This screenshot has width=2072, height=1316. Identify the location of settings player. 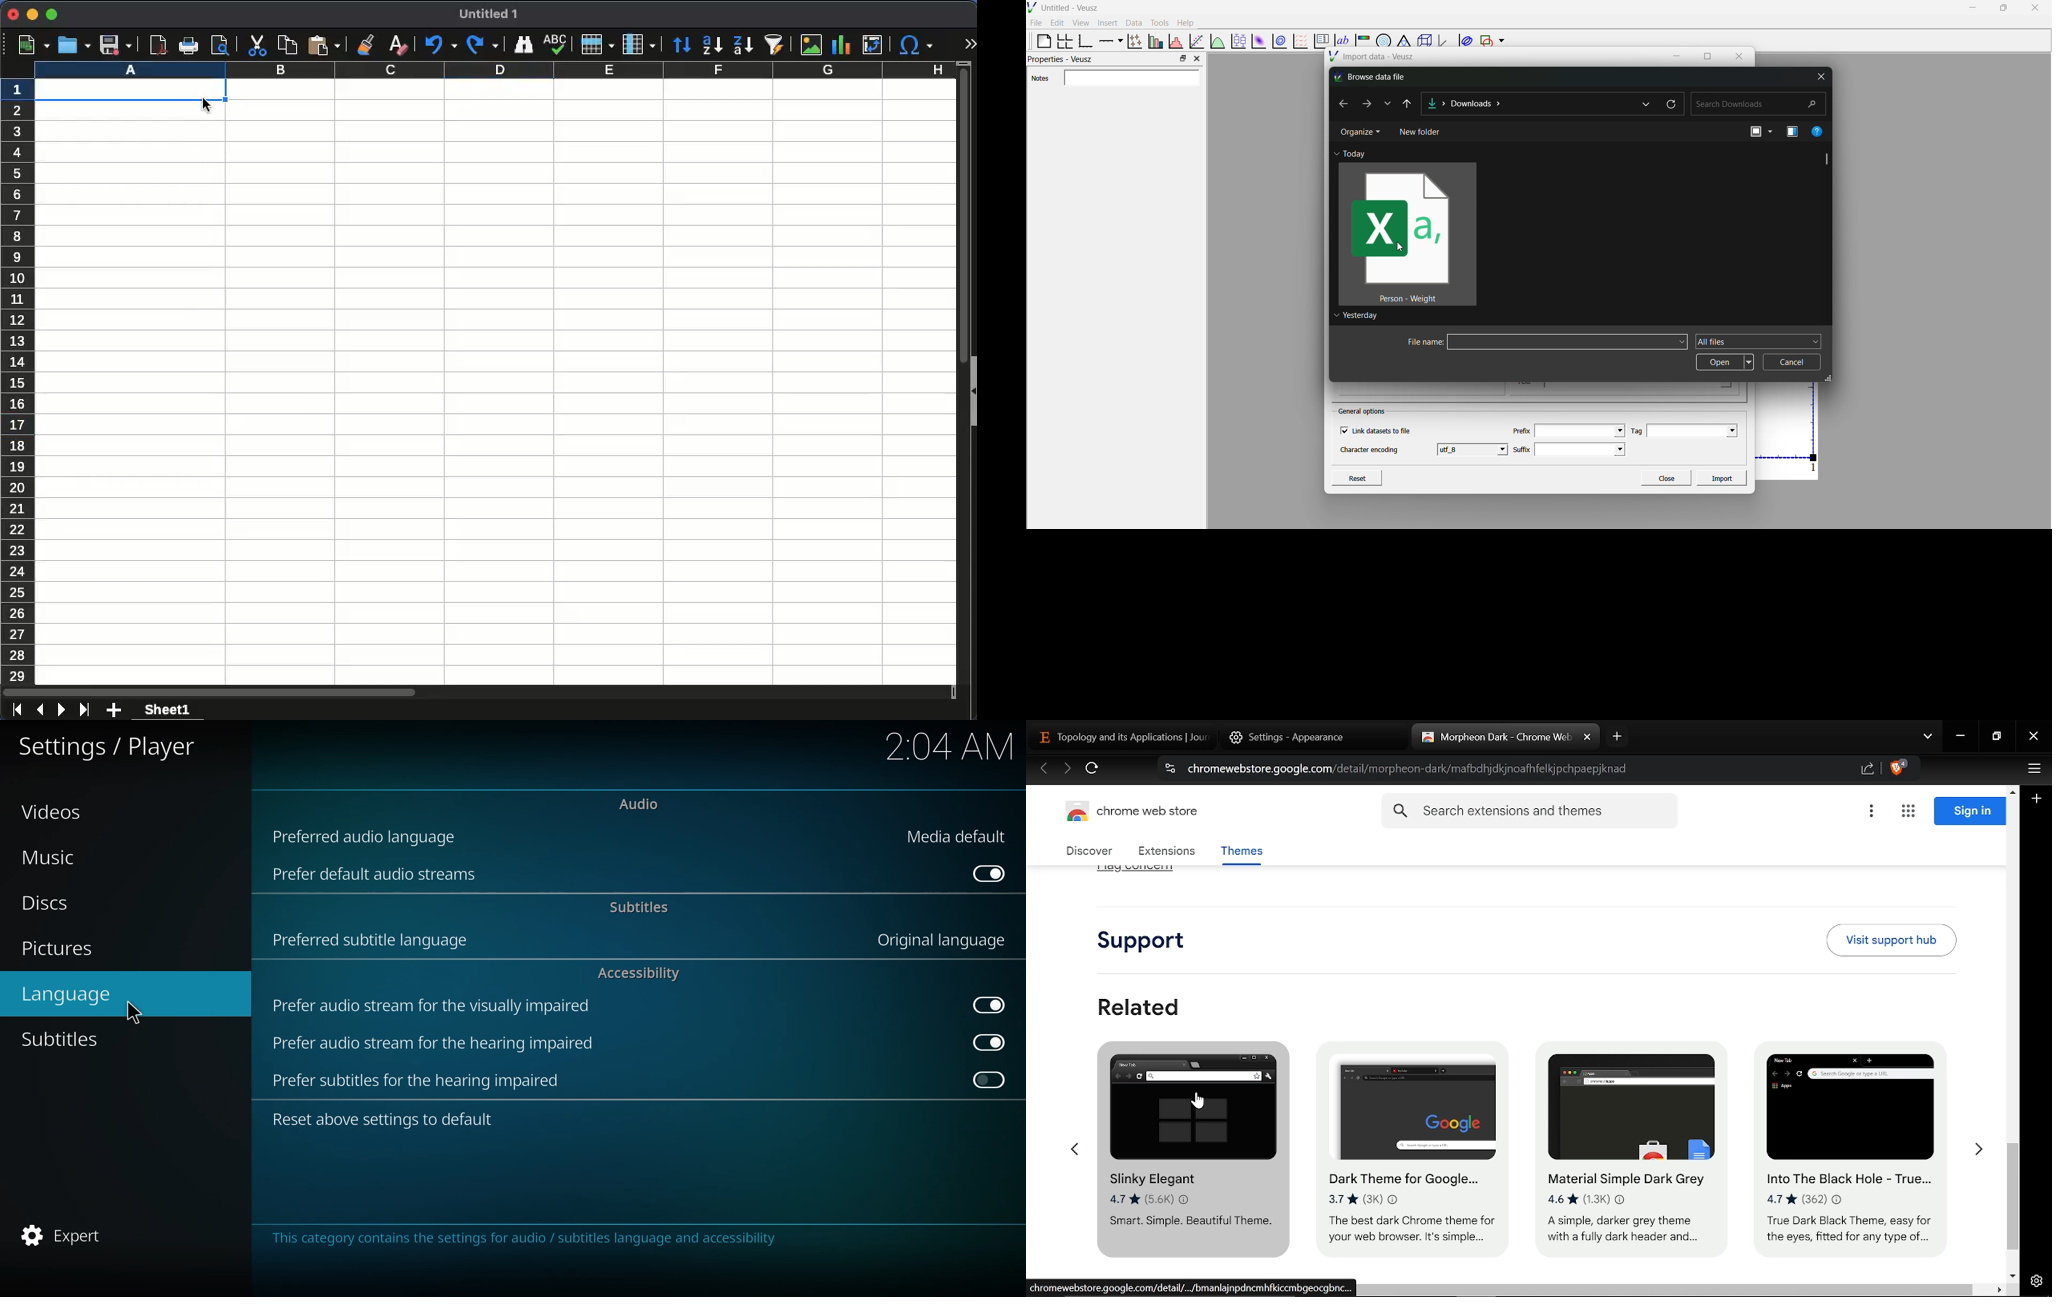
(104, 745).